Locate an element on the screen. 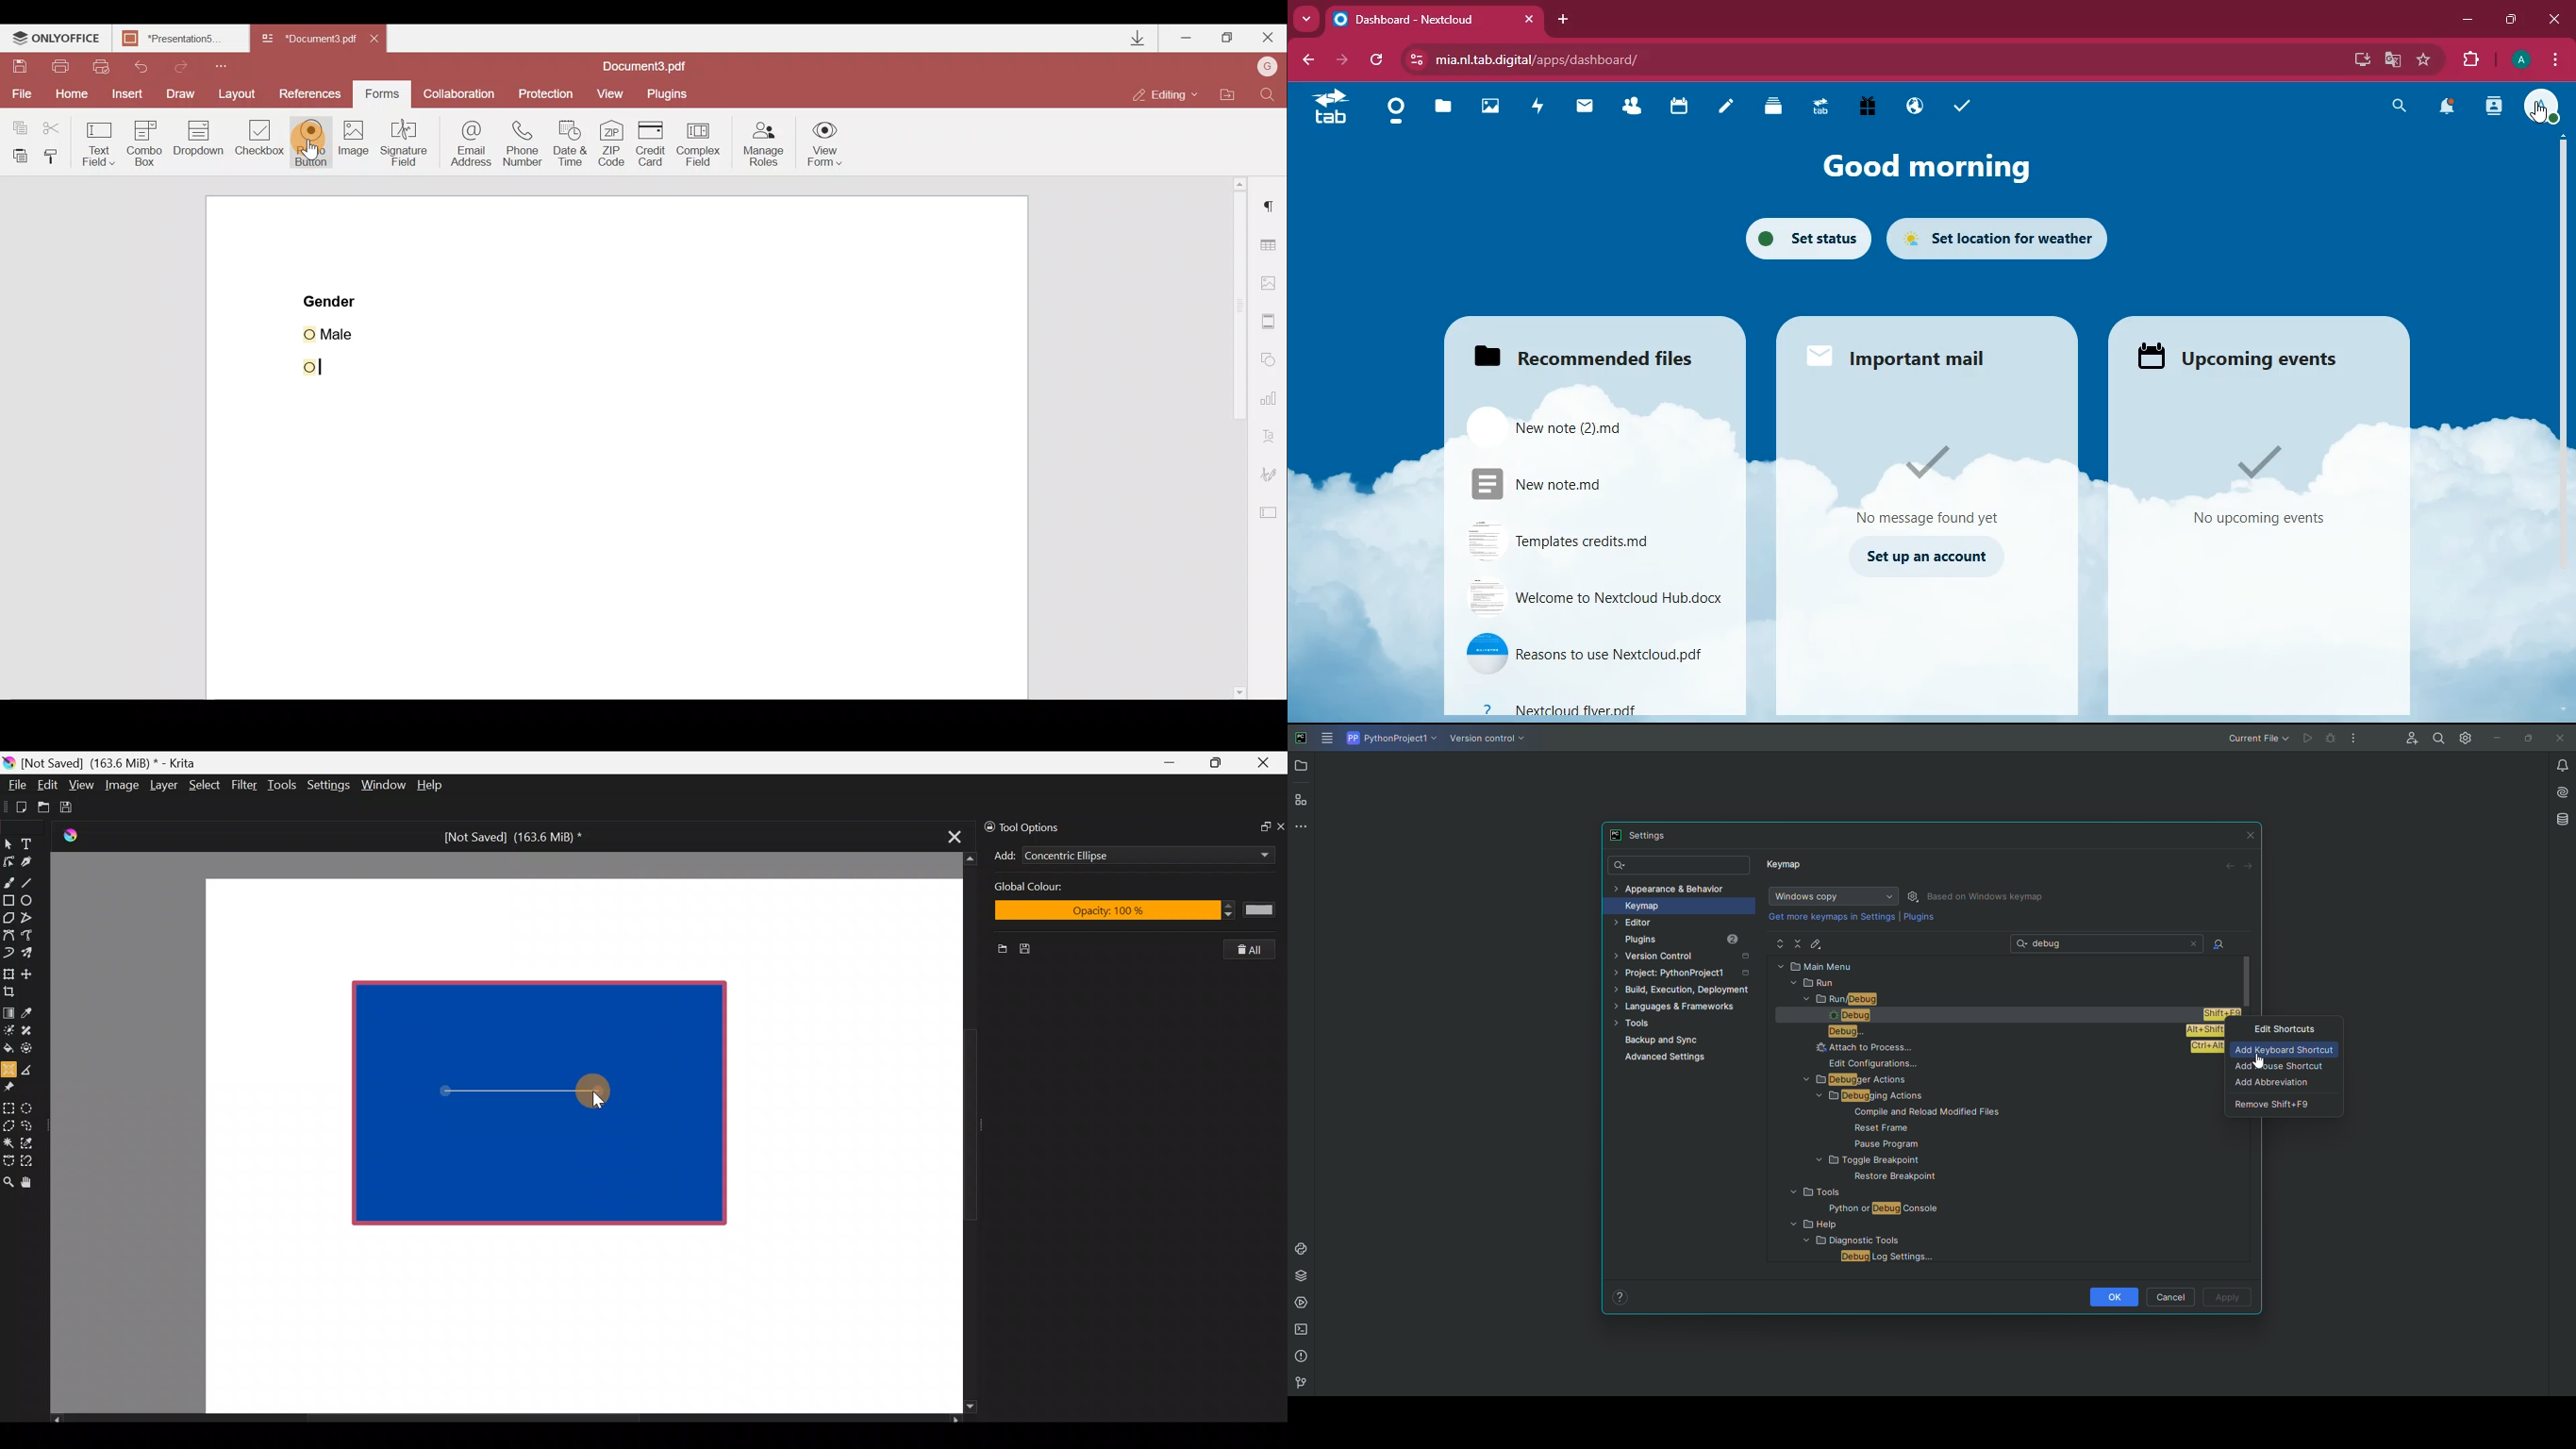 The width and height of the screenshot is (2576, 1456). DEBUGGING ACTIONS is located at coordinates (1875, 1098).